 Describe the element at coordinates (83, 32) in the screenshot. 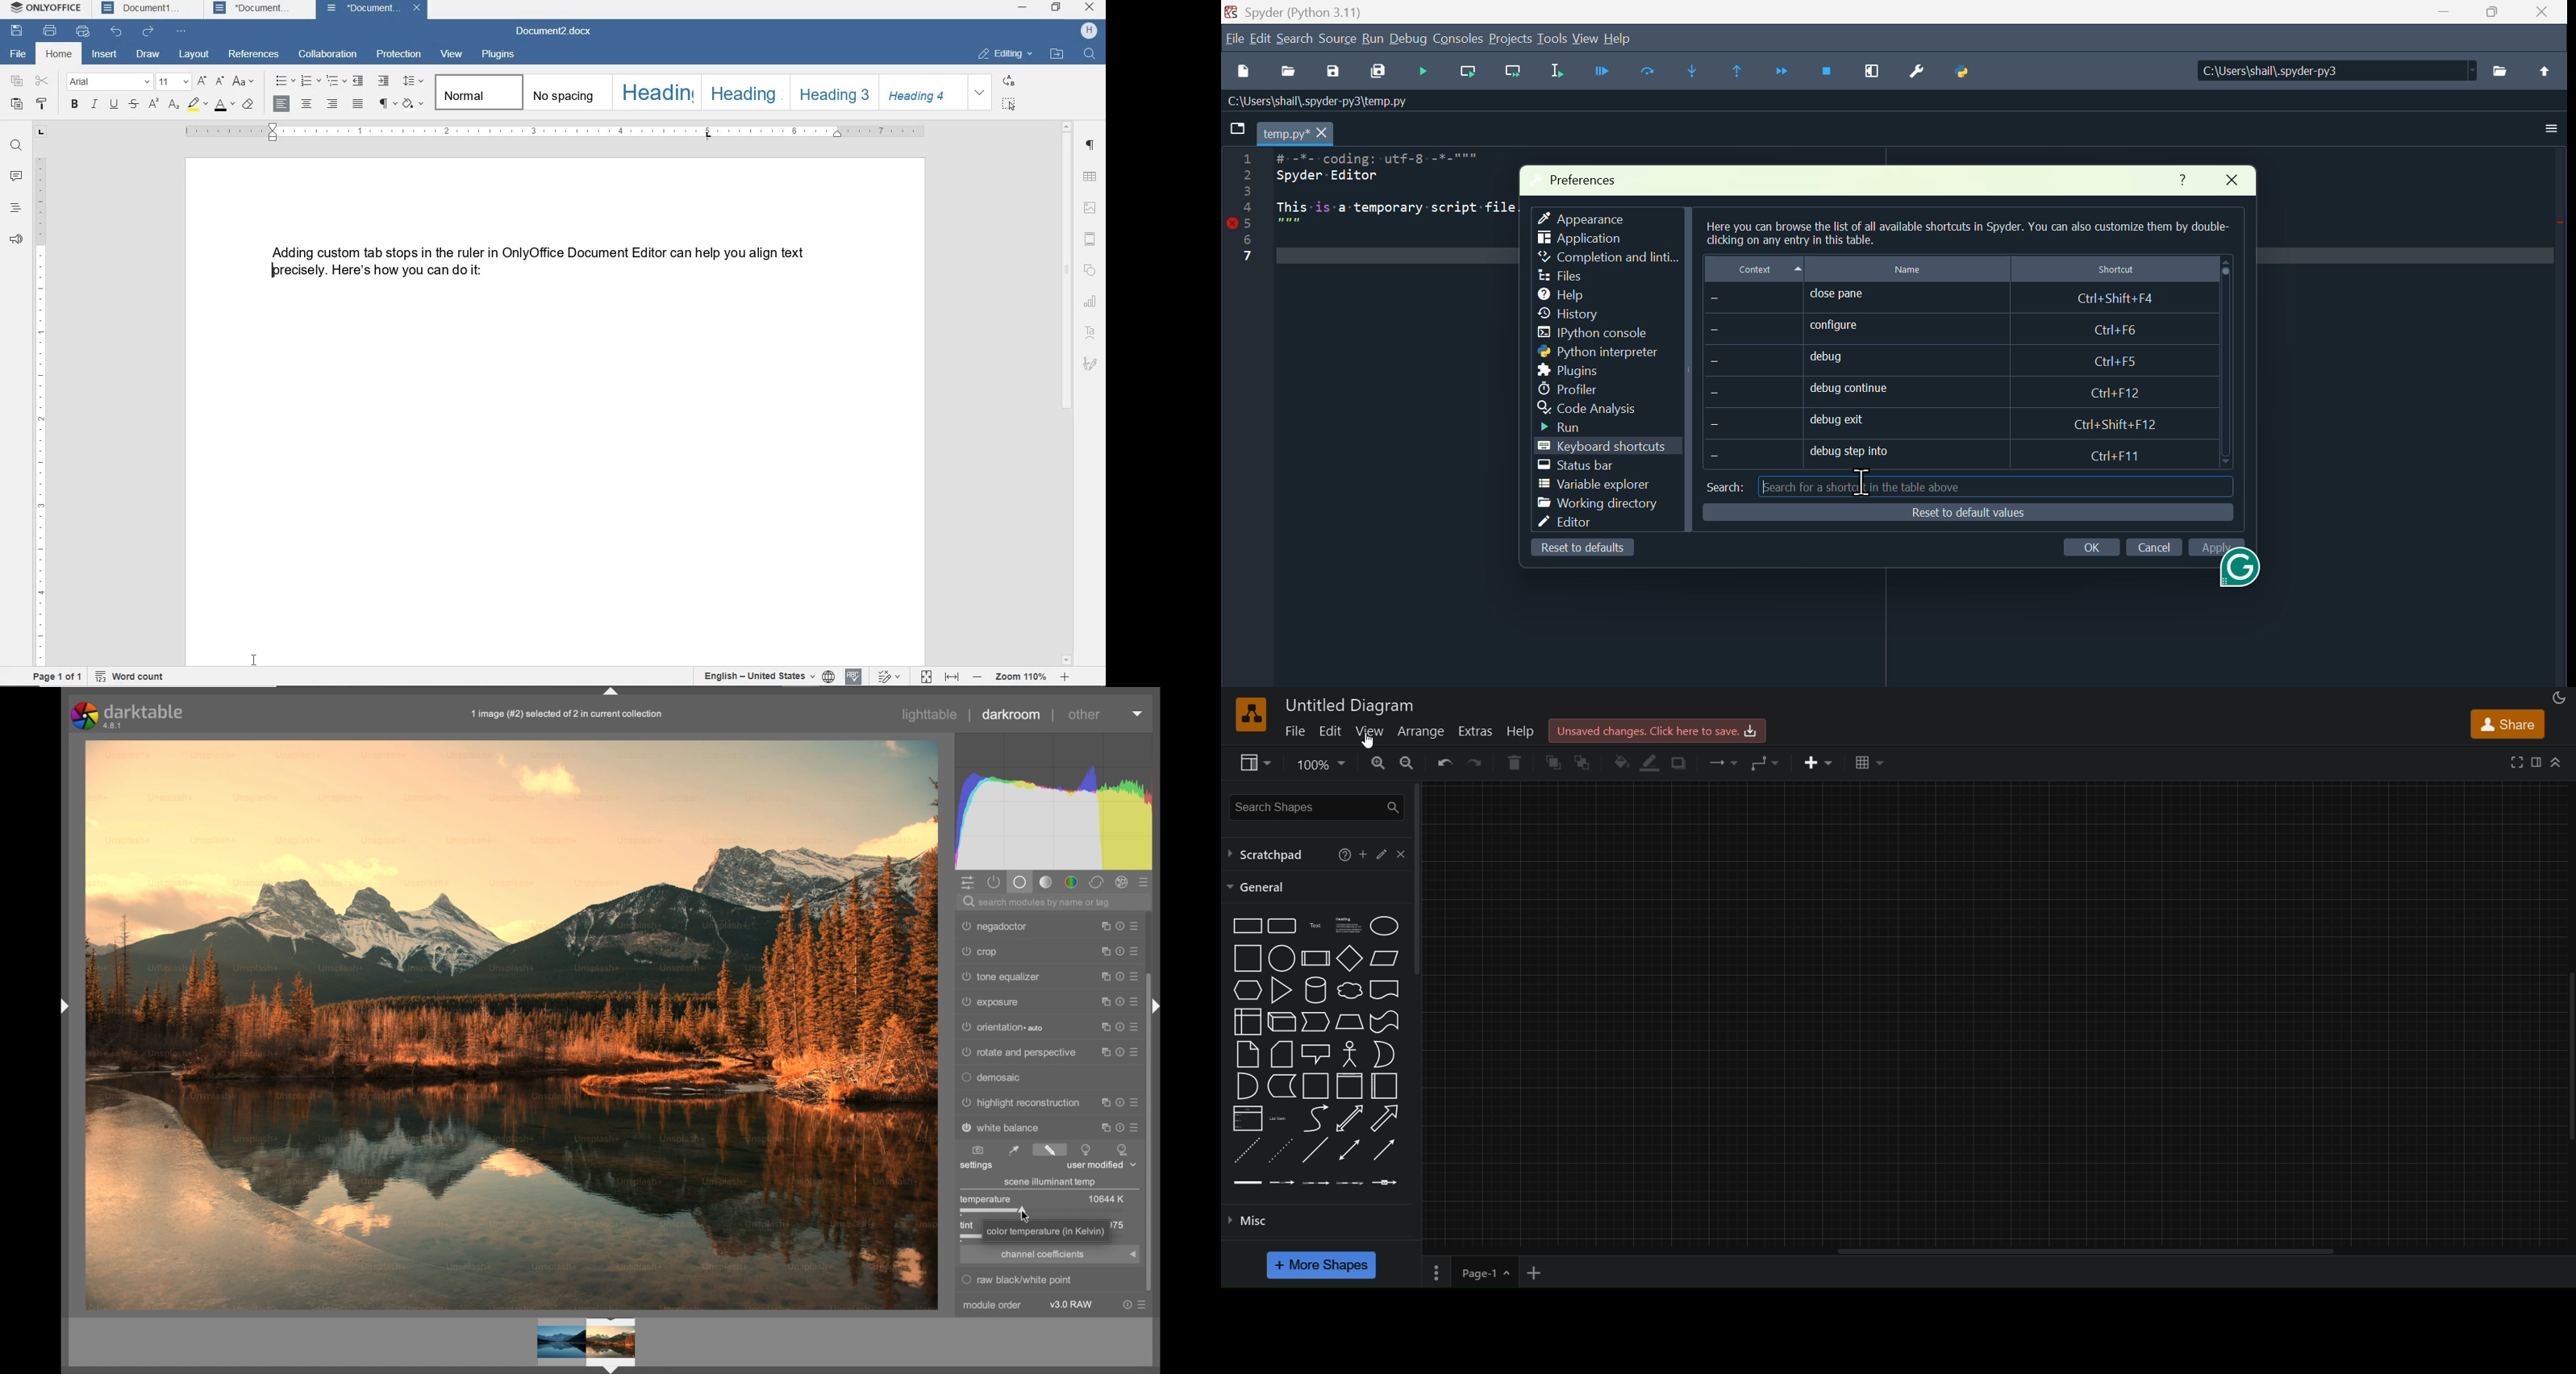

I see `quick print` at that location.